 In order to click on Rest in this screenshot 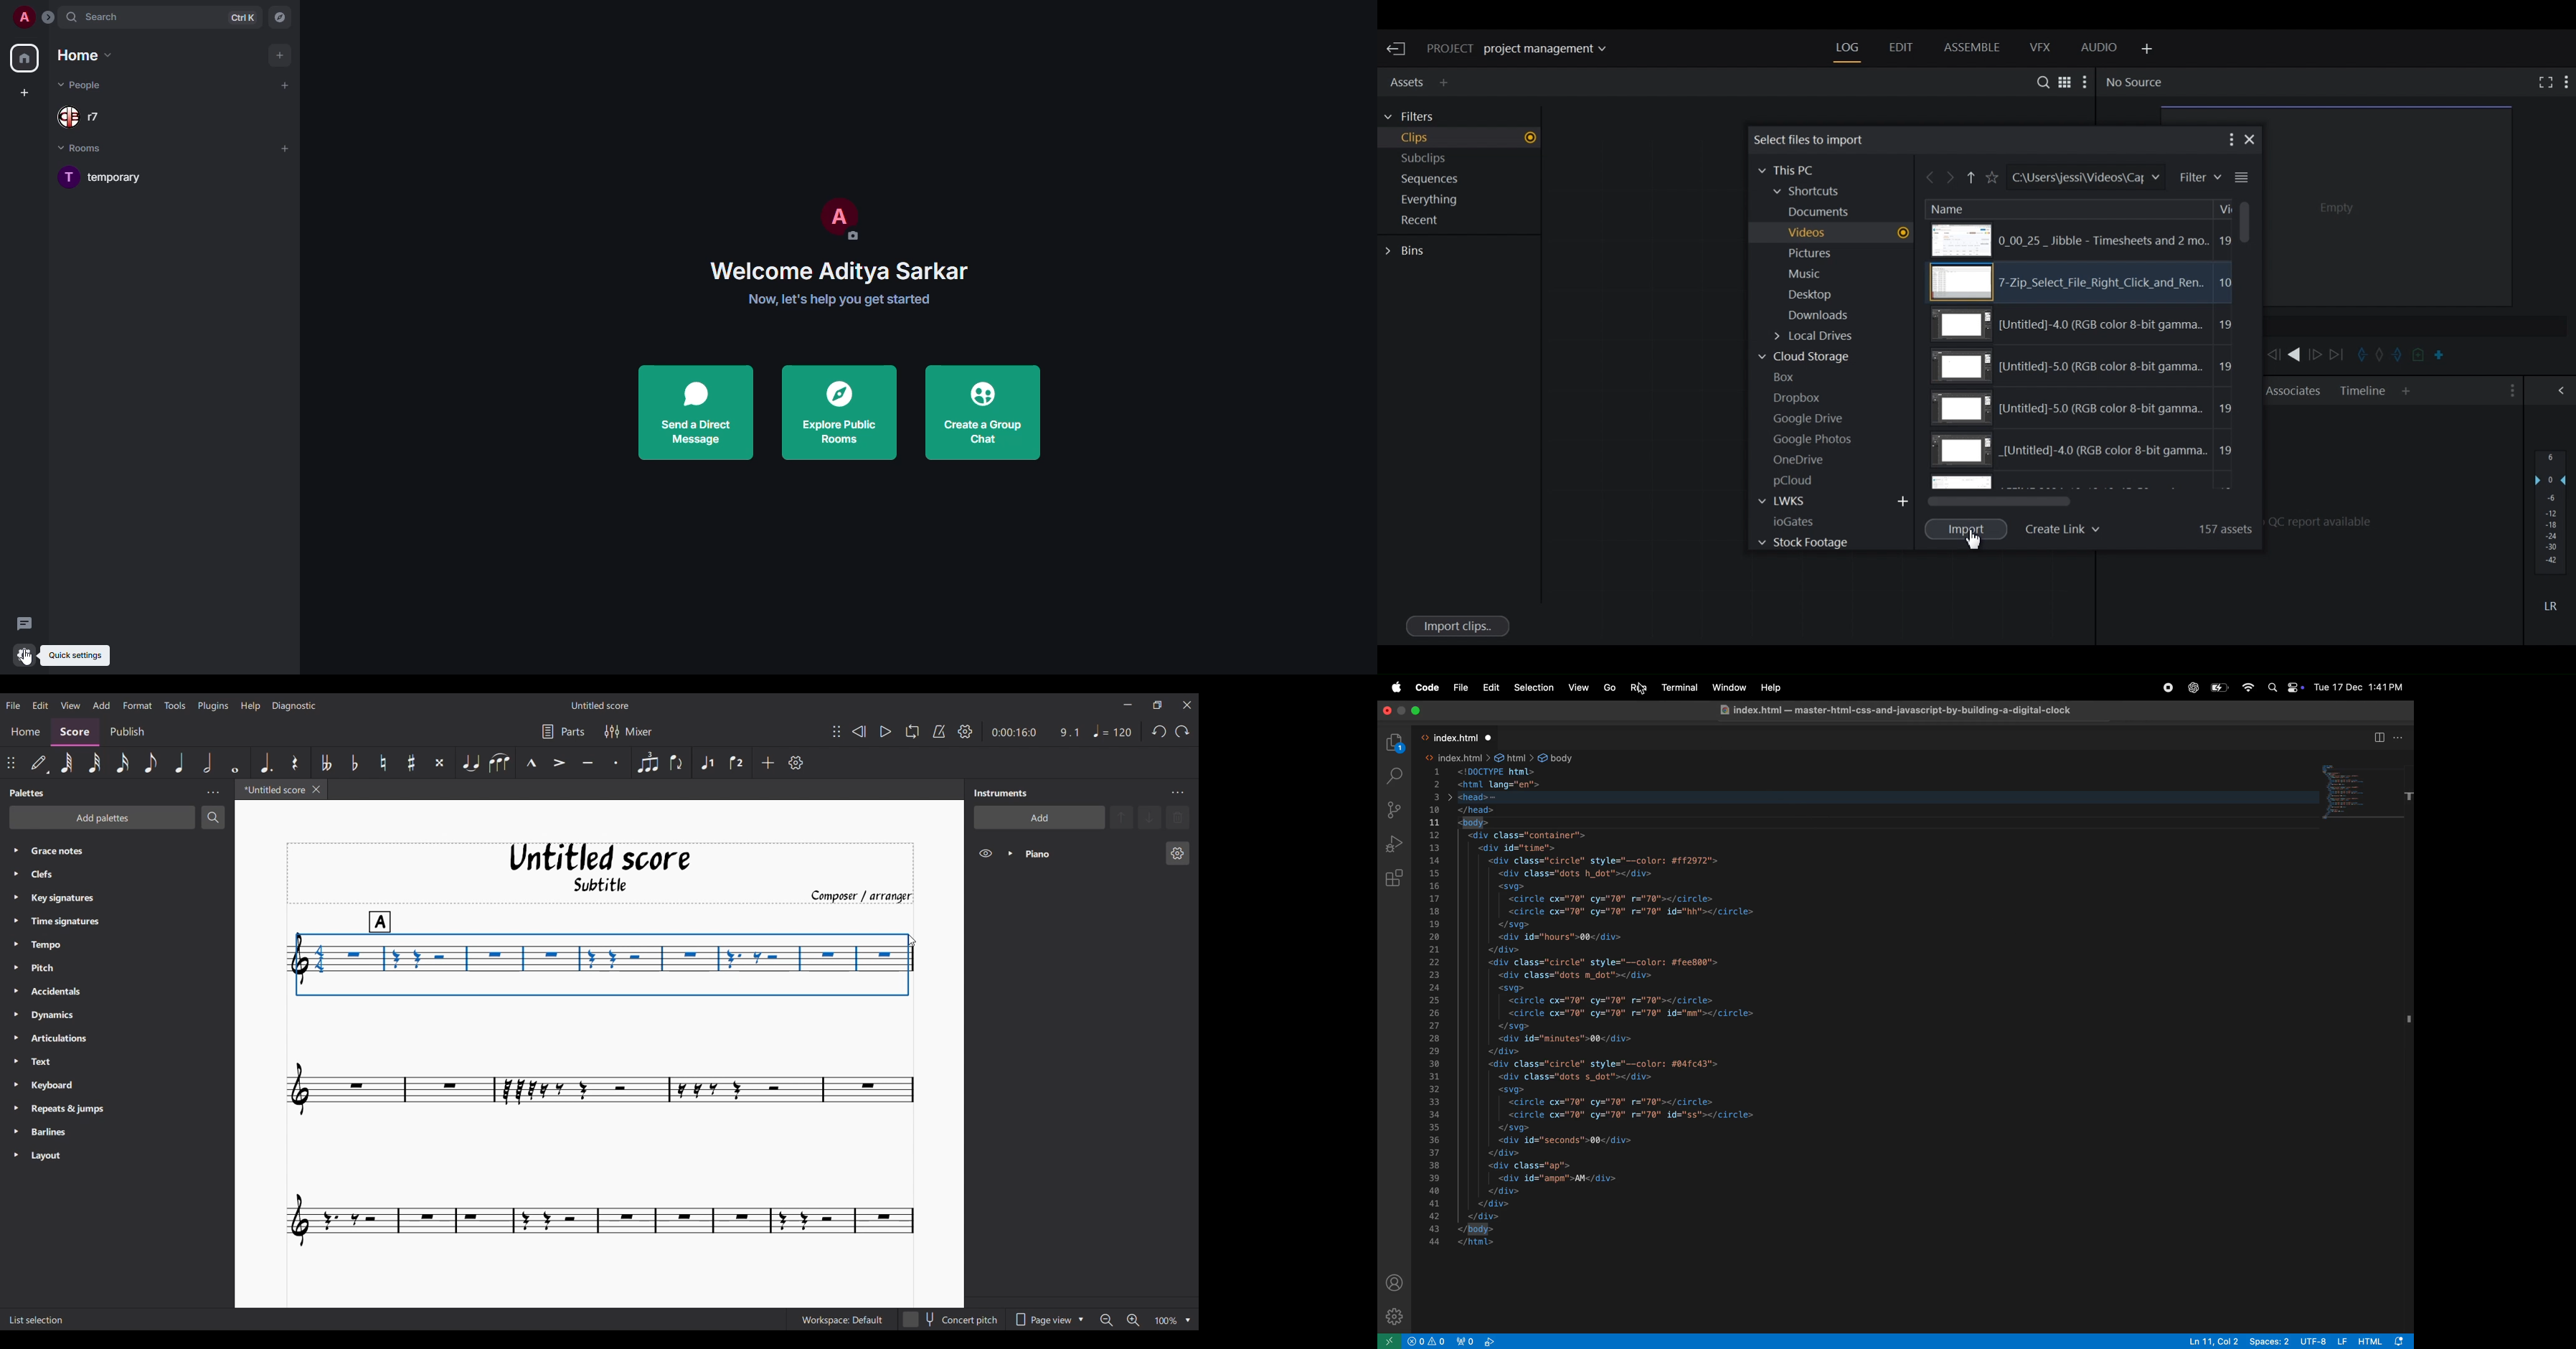, I will do `click(295, 763)`.